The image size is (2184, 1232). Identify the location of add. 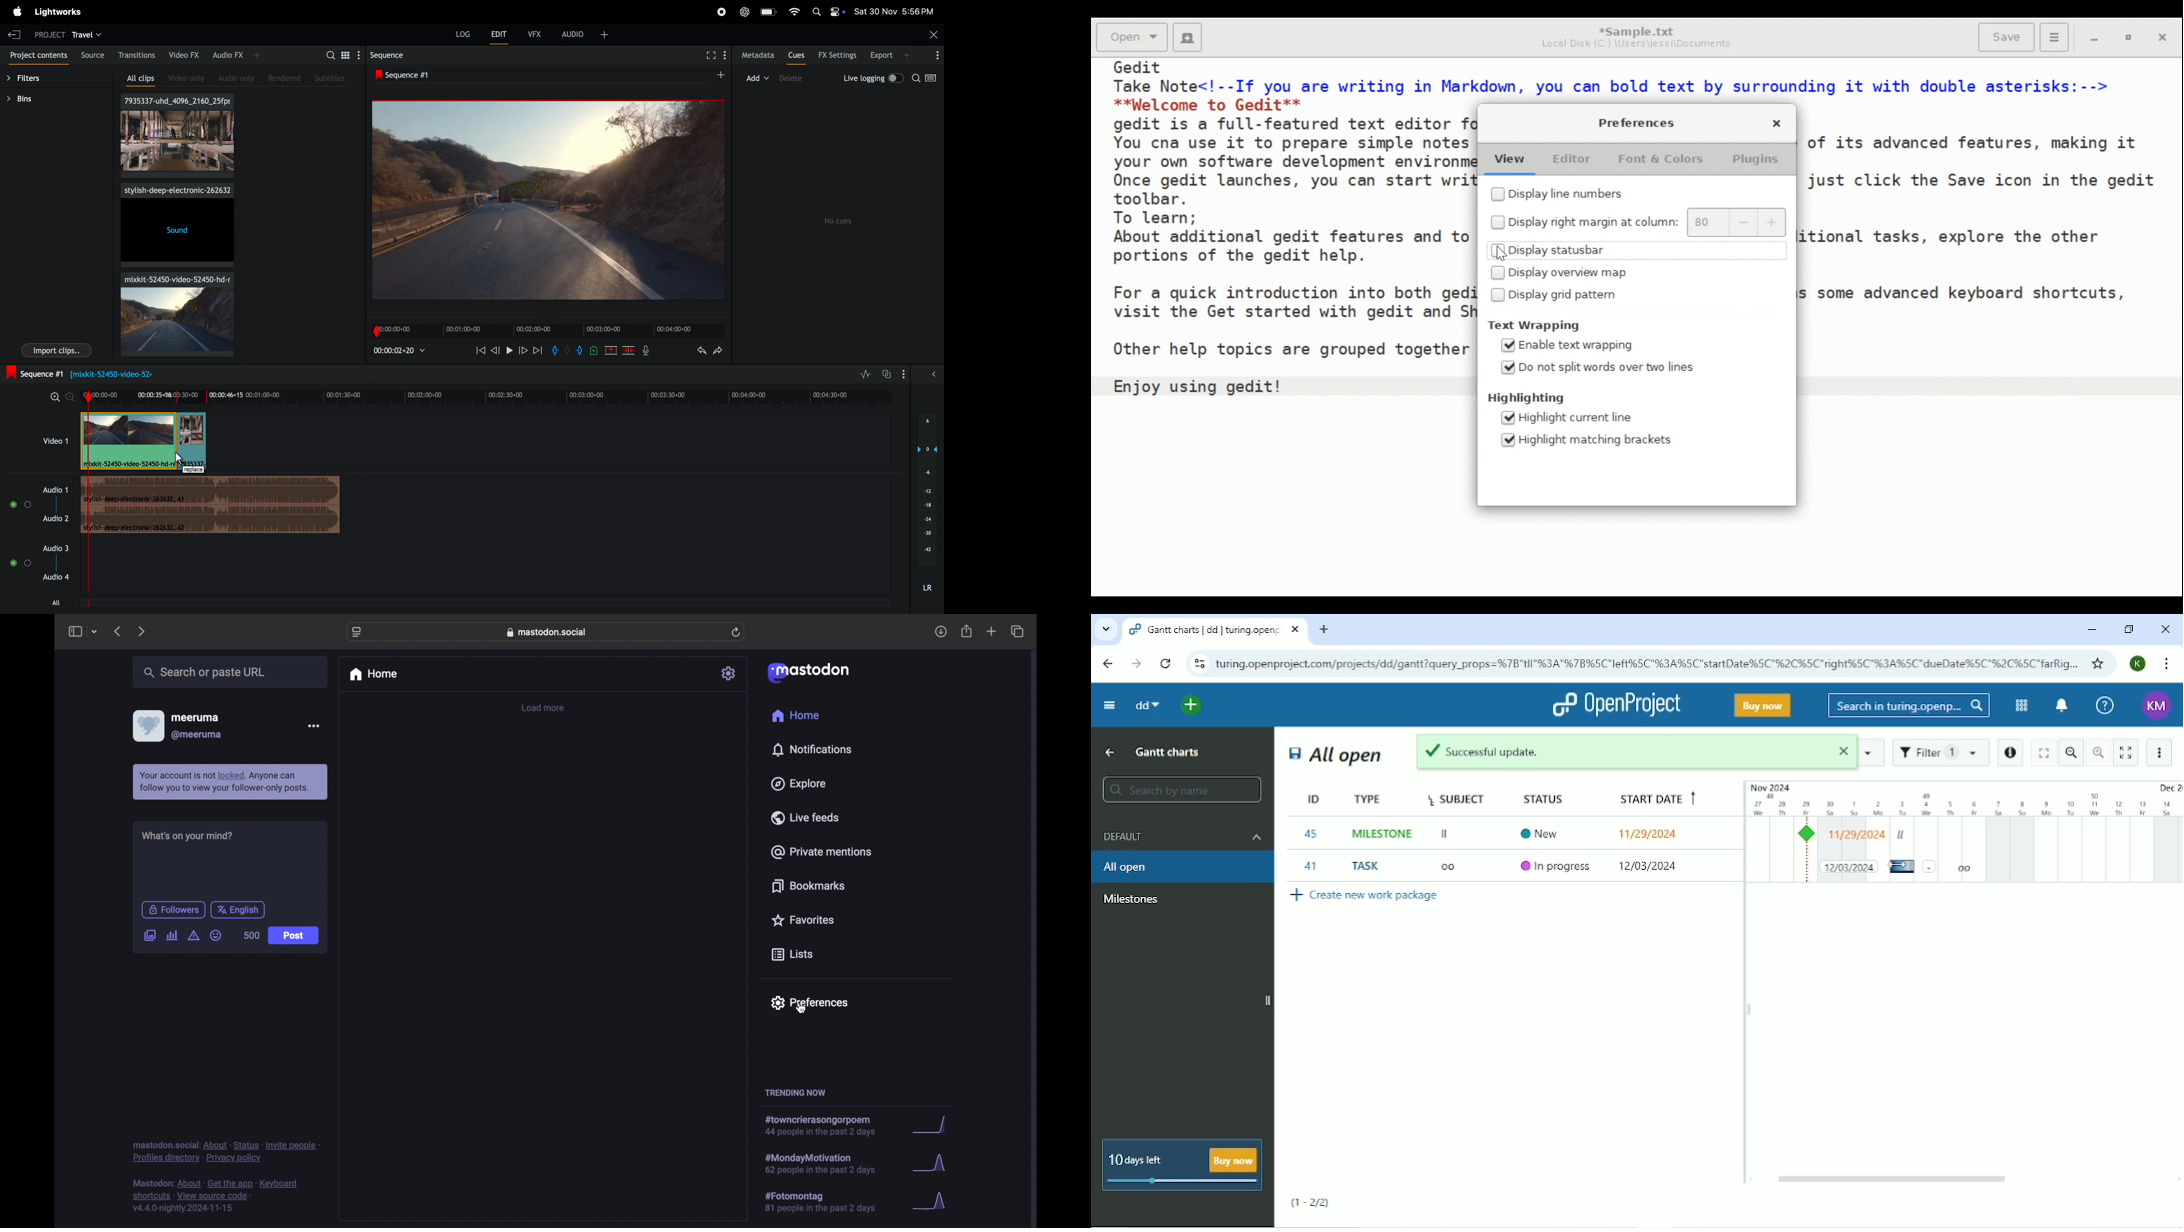
(757, 77).